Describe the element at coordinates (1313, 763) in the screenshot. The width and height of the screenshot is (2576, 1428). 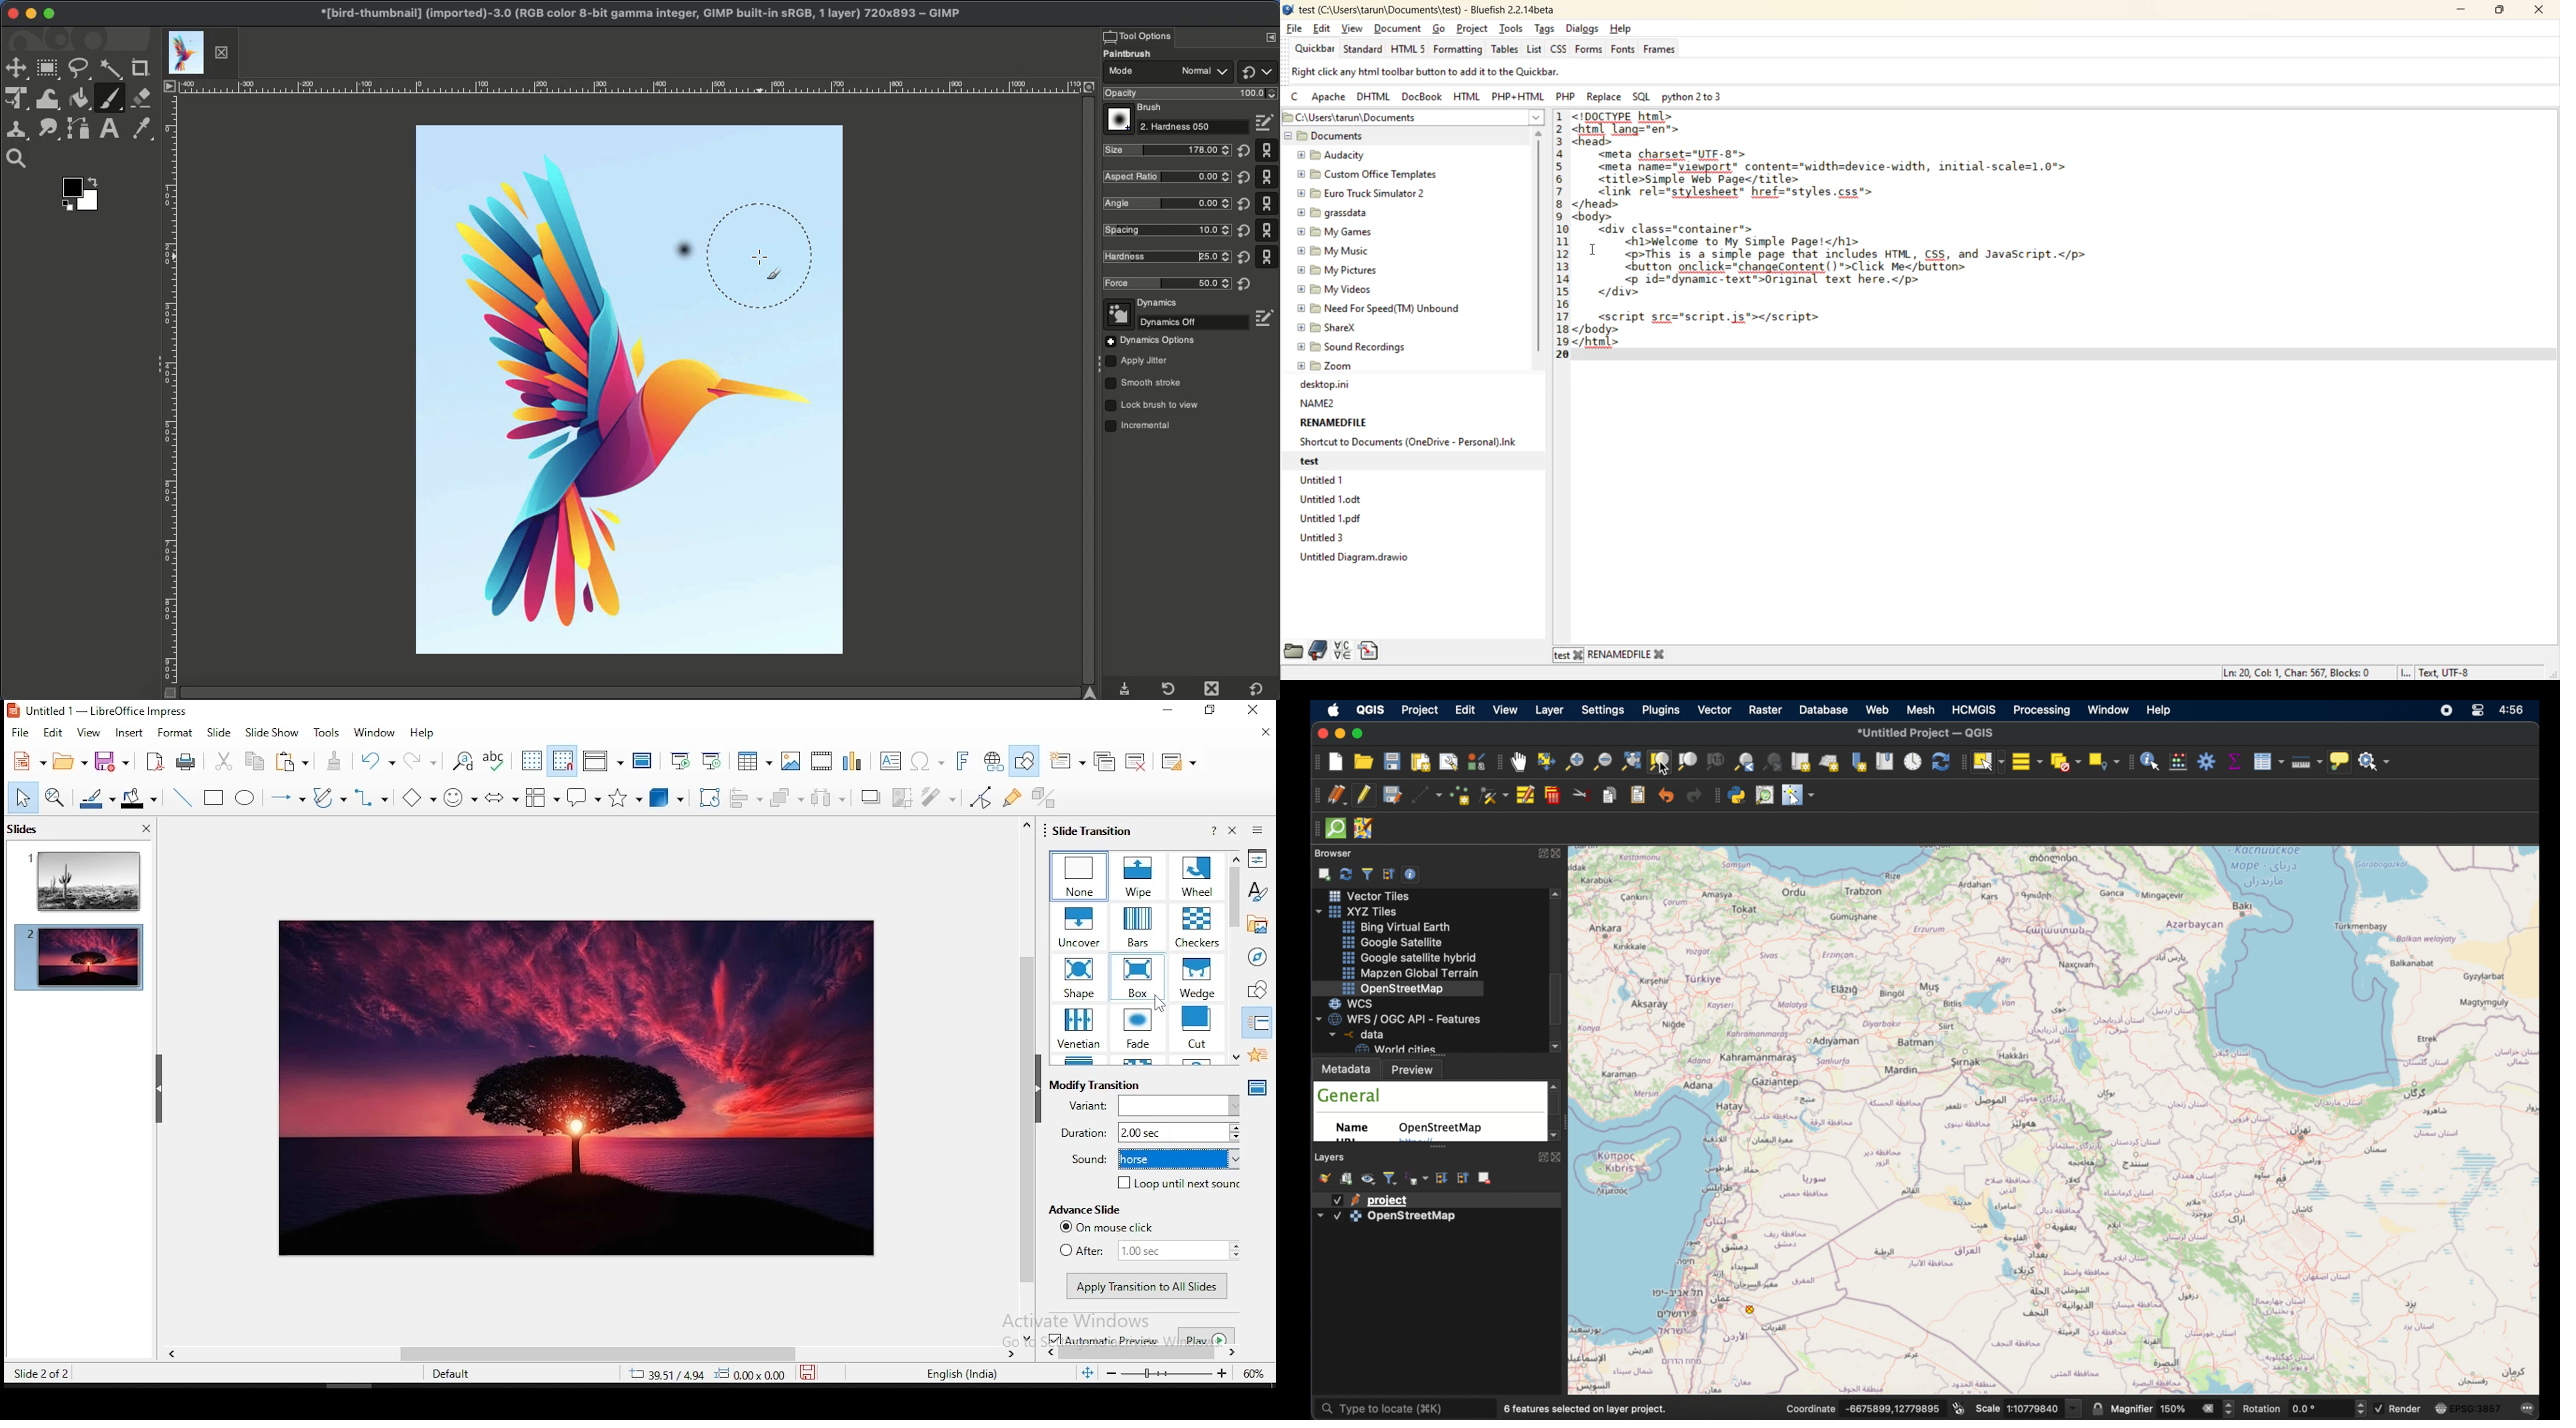
I see `project toolbar` at that location.